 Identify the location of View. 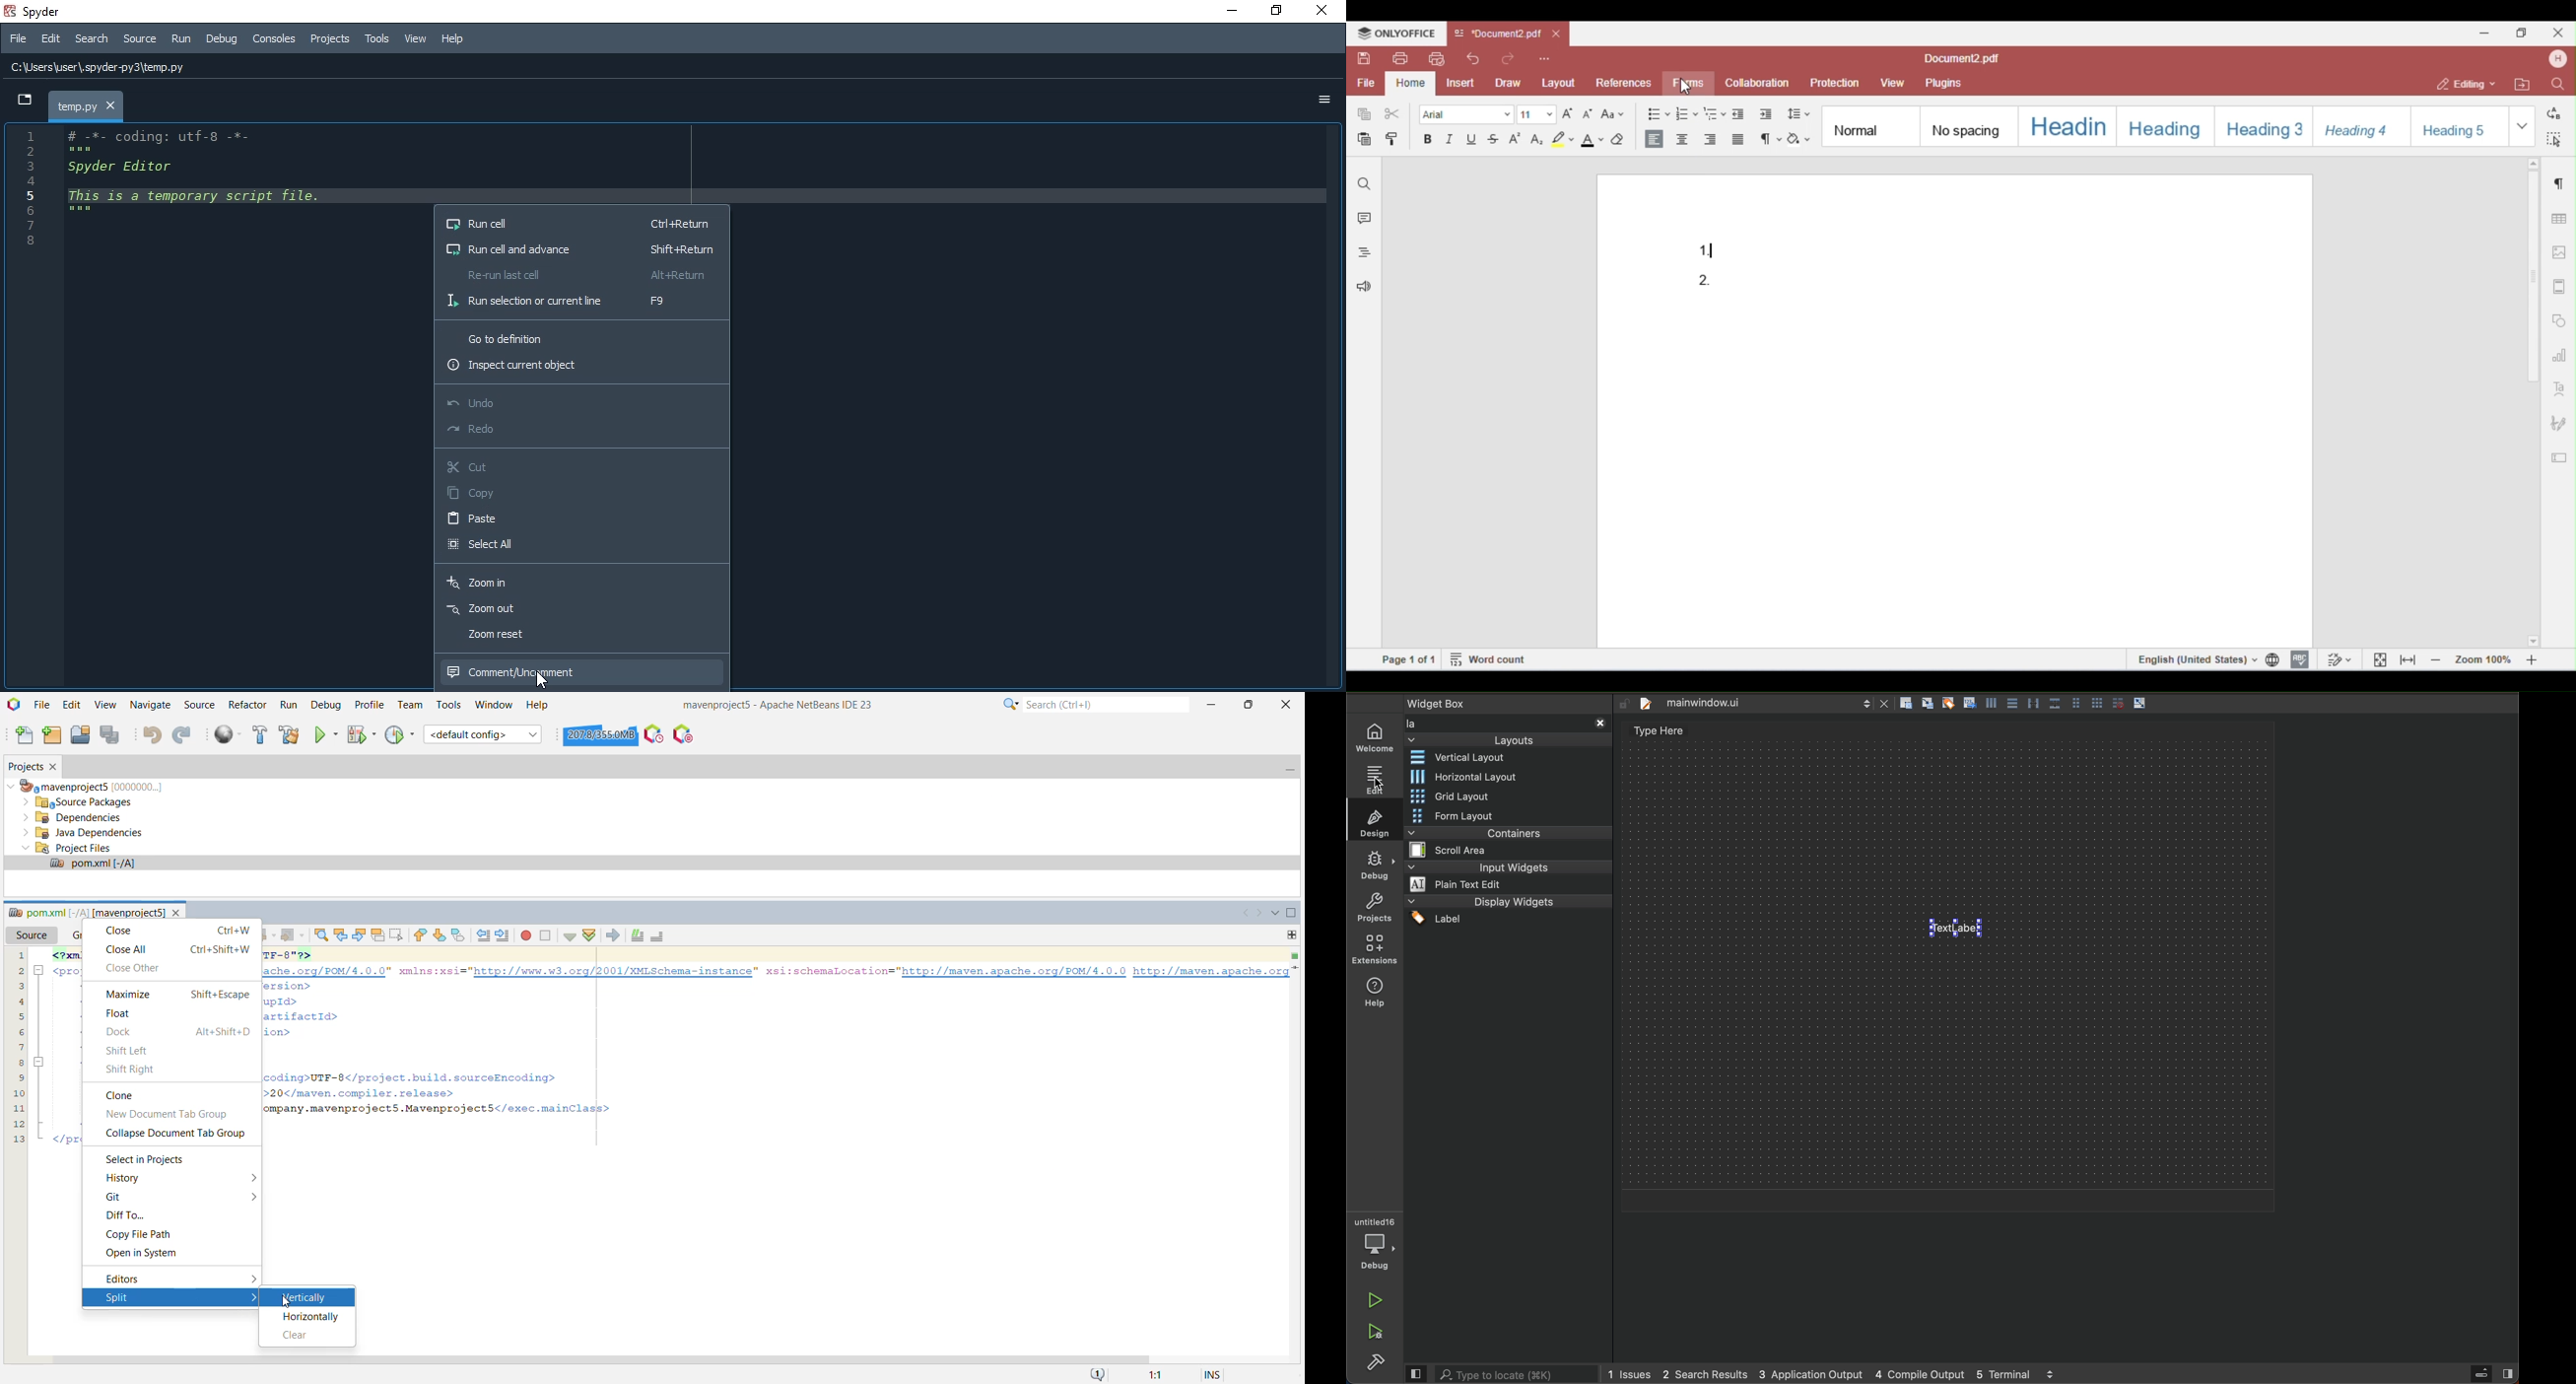
(417, 40).